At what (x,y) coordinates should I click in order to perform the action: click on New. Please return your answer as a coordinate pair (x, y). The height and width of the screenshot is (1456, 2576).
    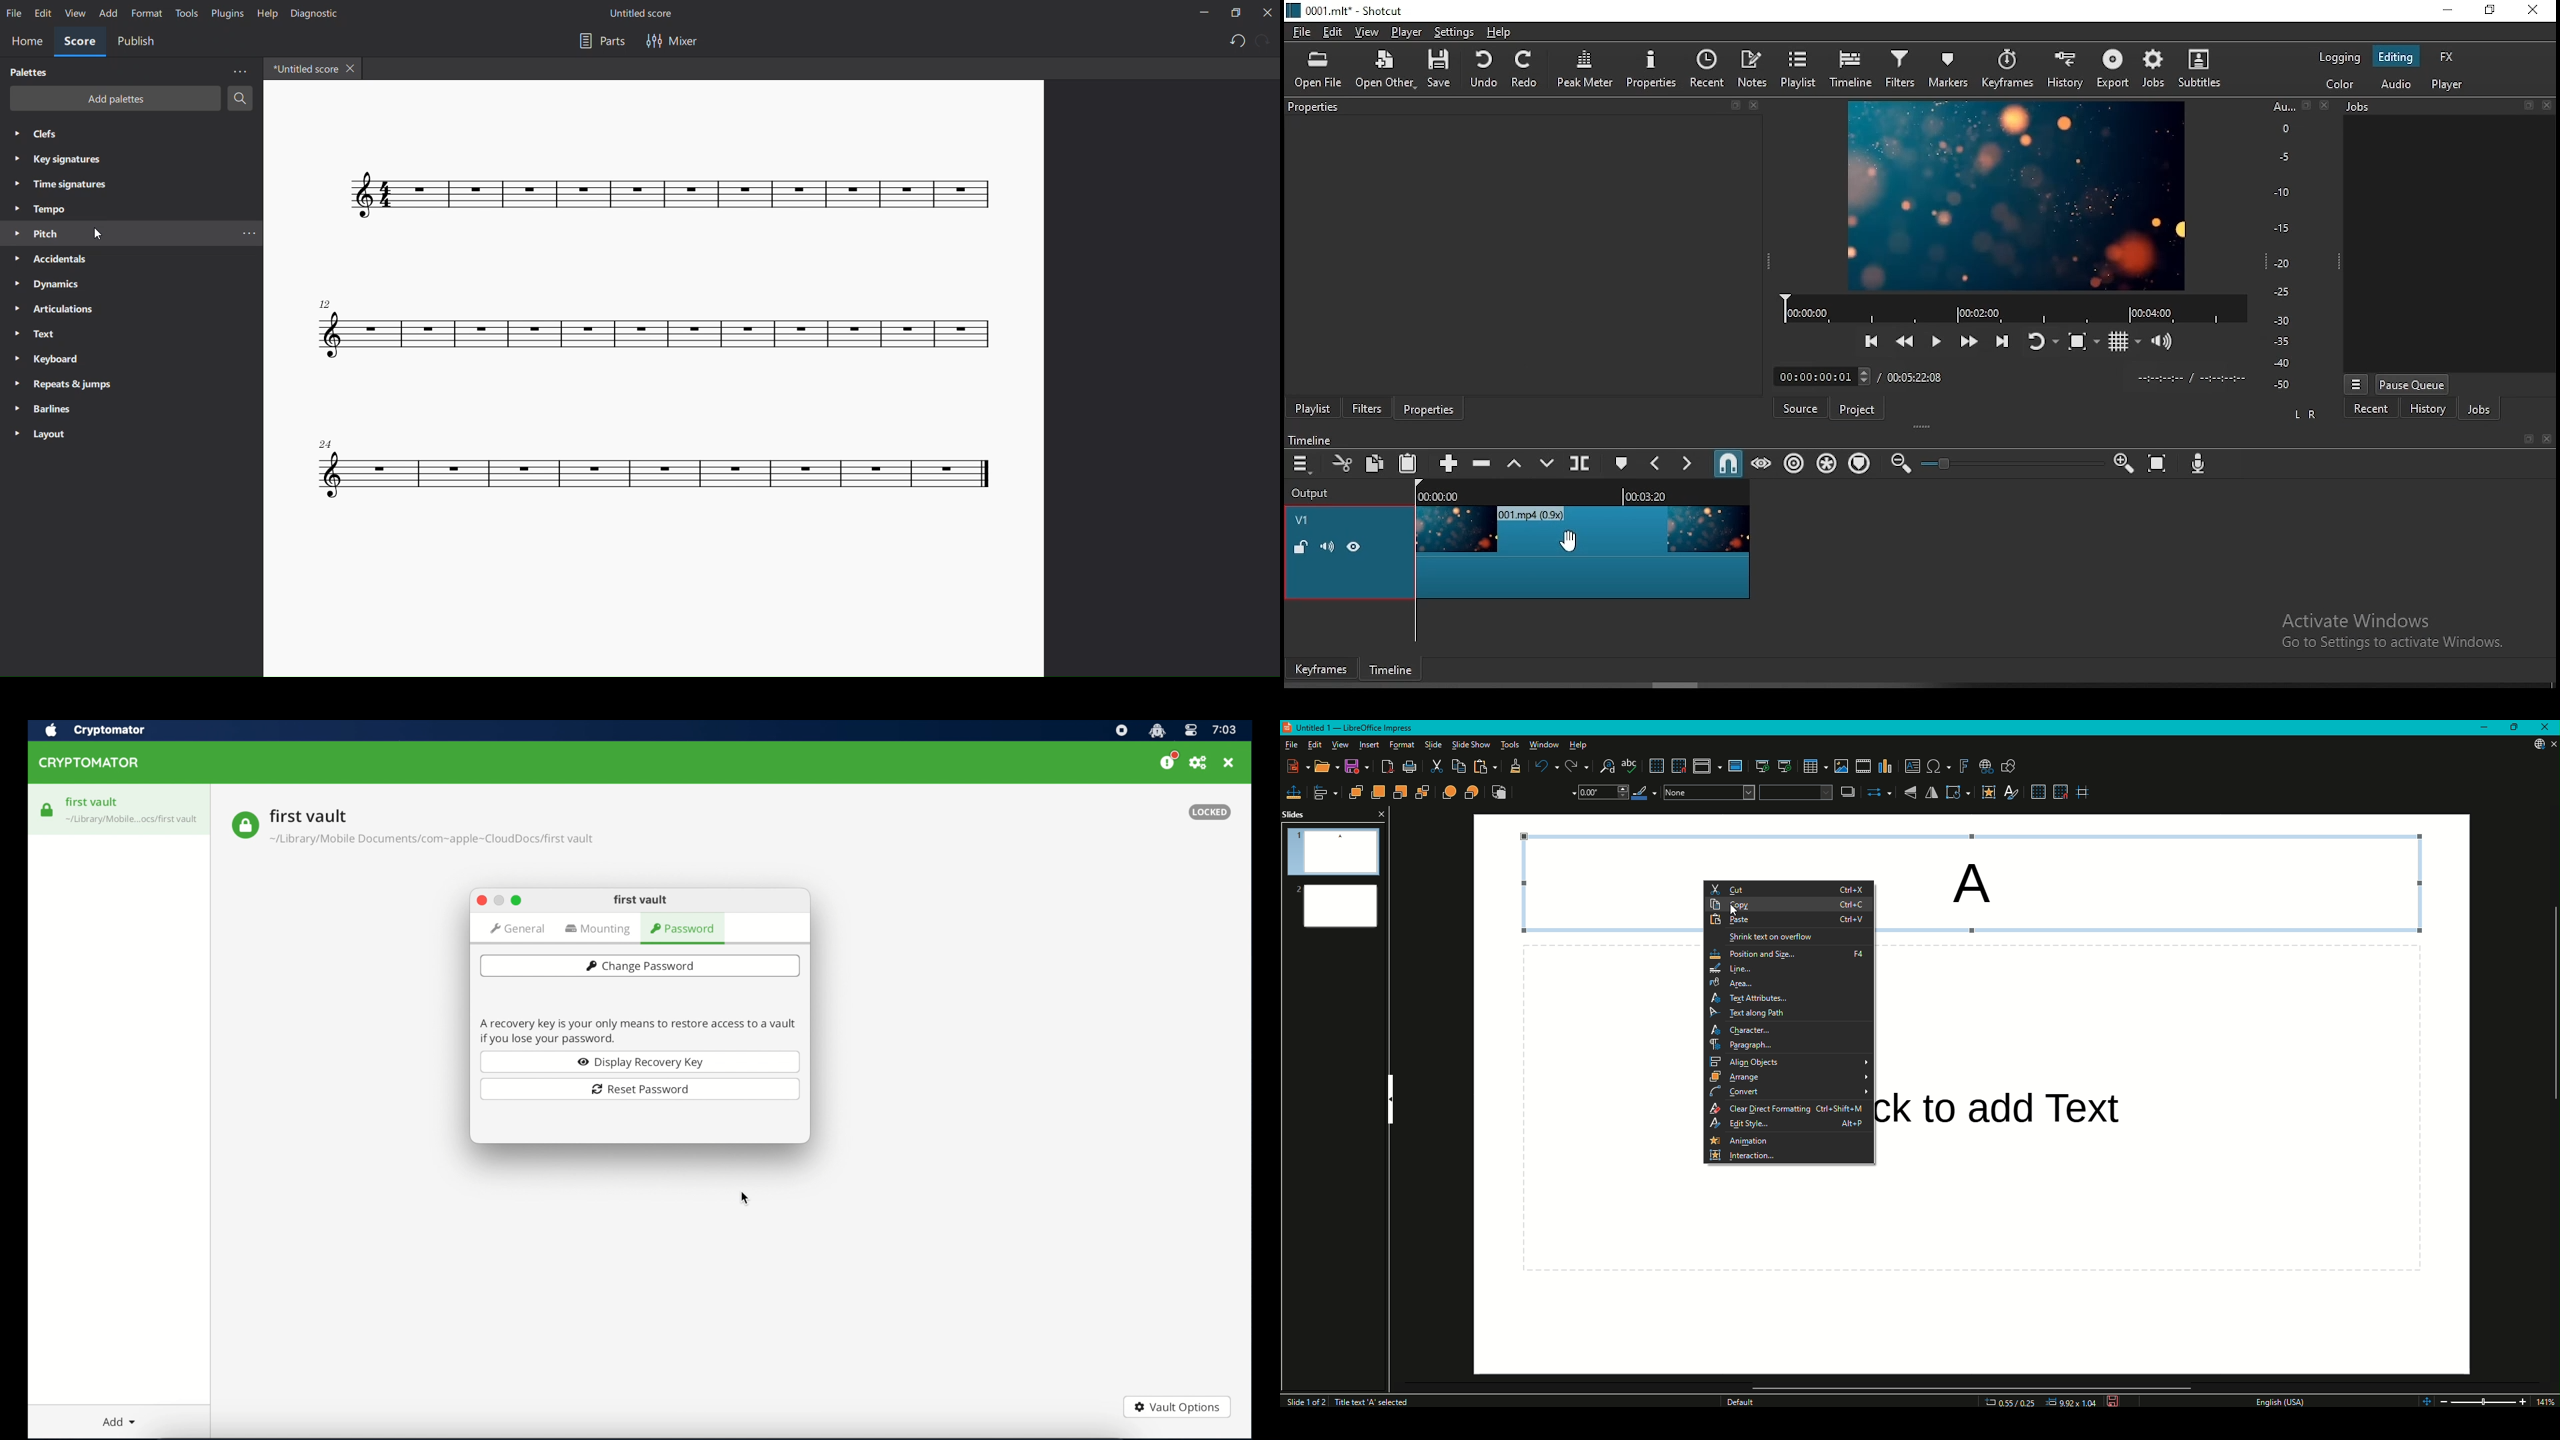
    Looking at the image, I should click on (1295, 767).